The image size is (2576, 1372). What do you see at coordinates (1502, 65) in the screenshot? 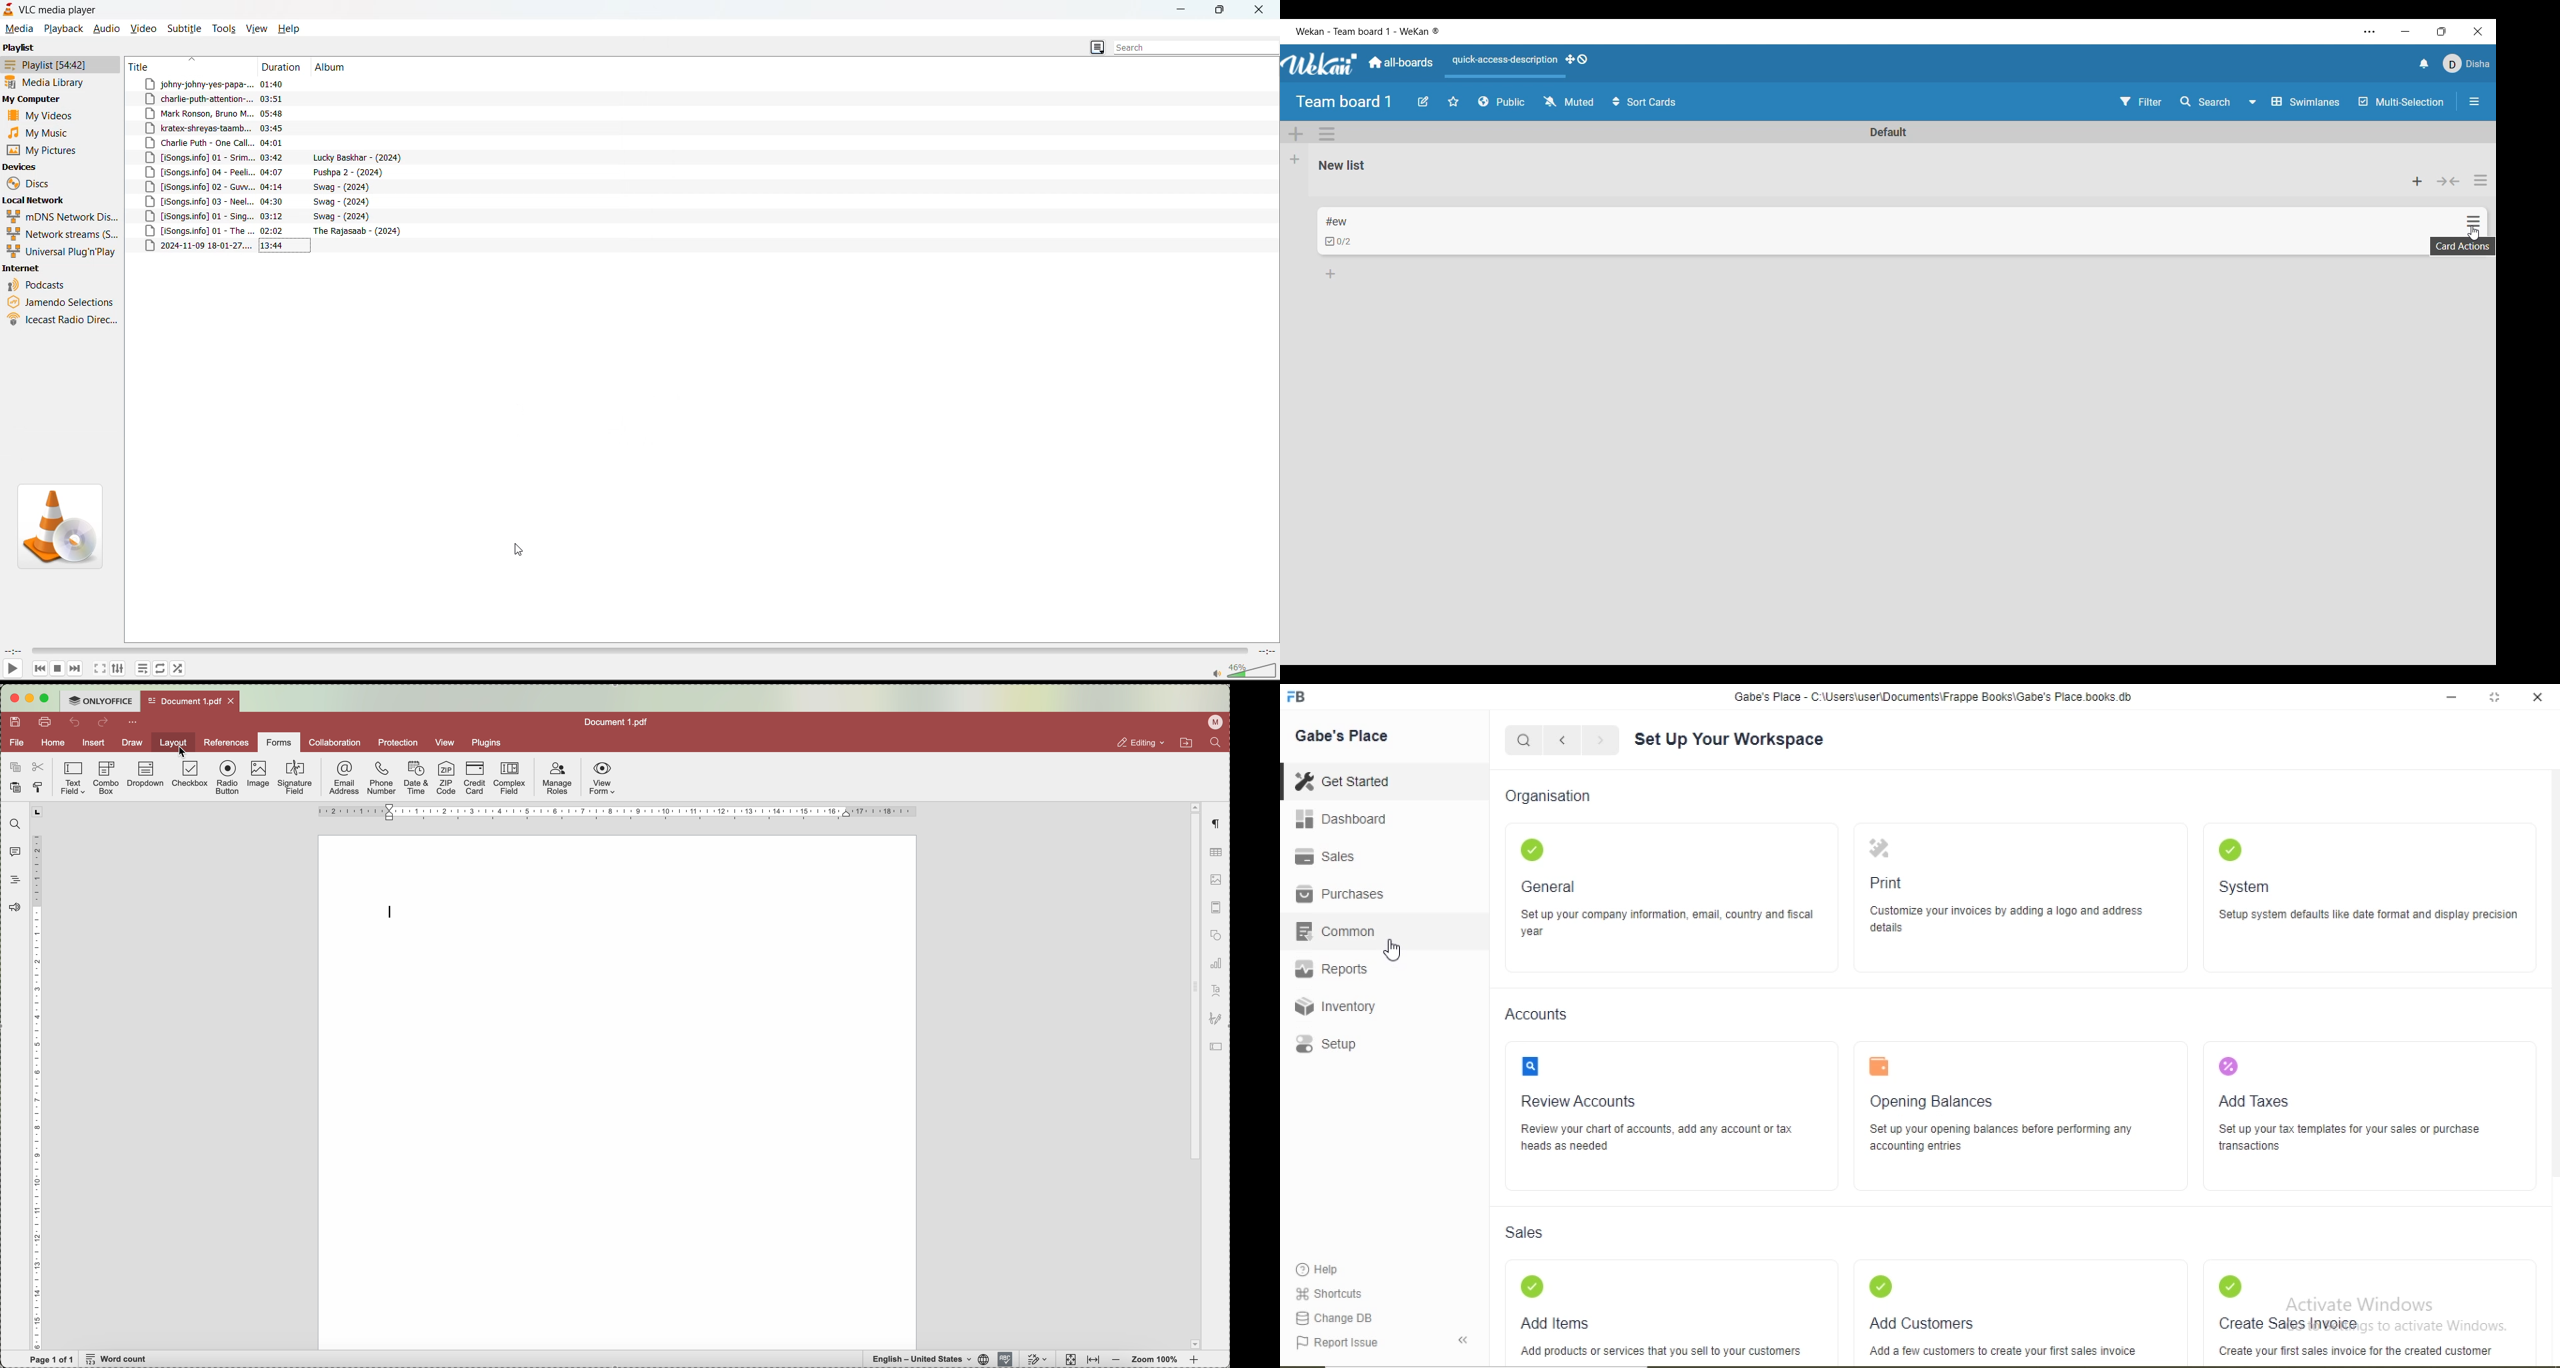
I see `Quick access description` at bounding box center [1502, 65].